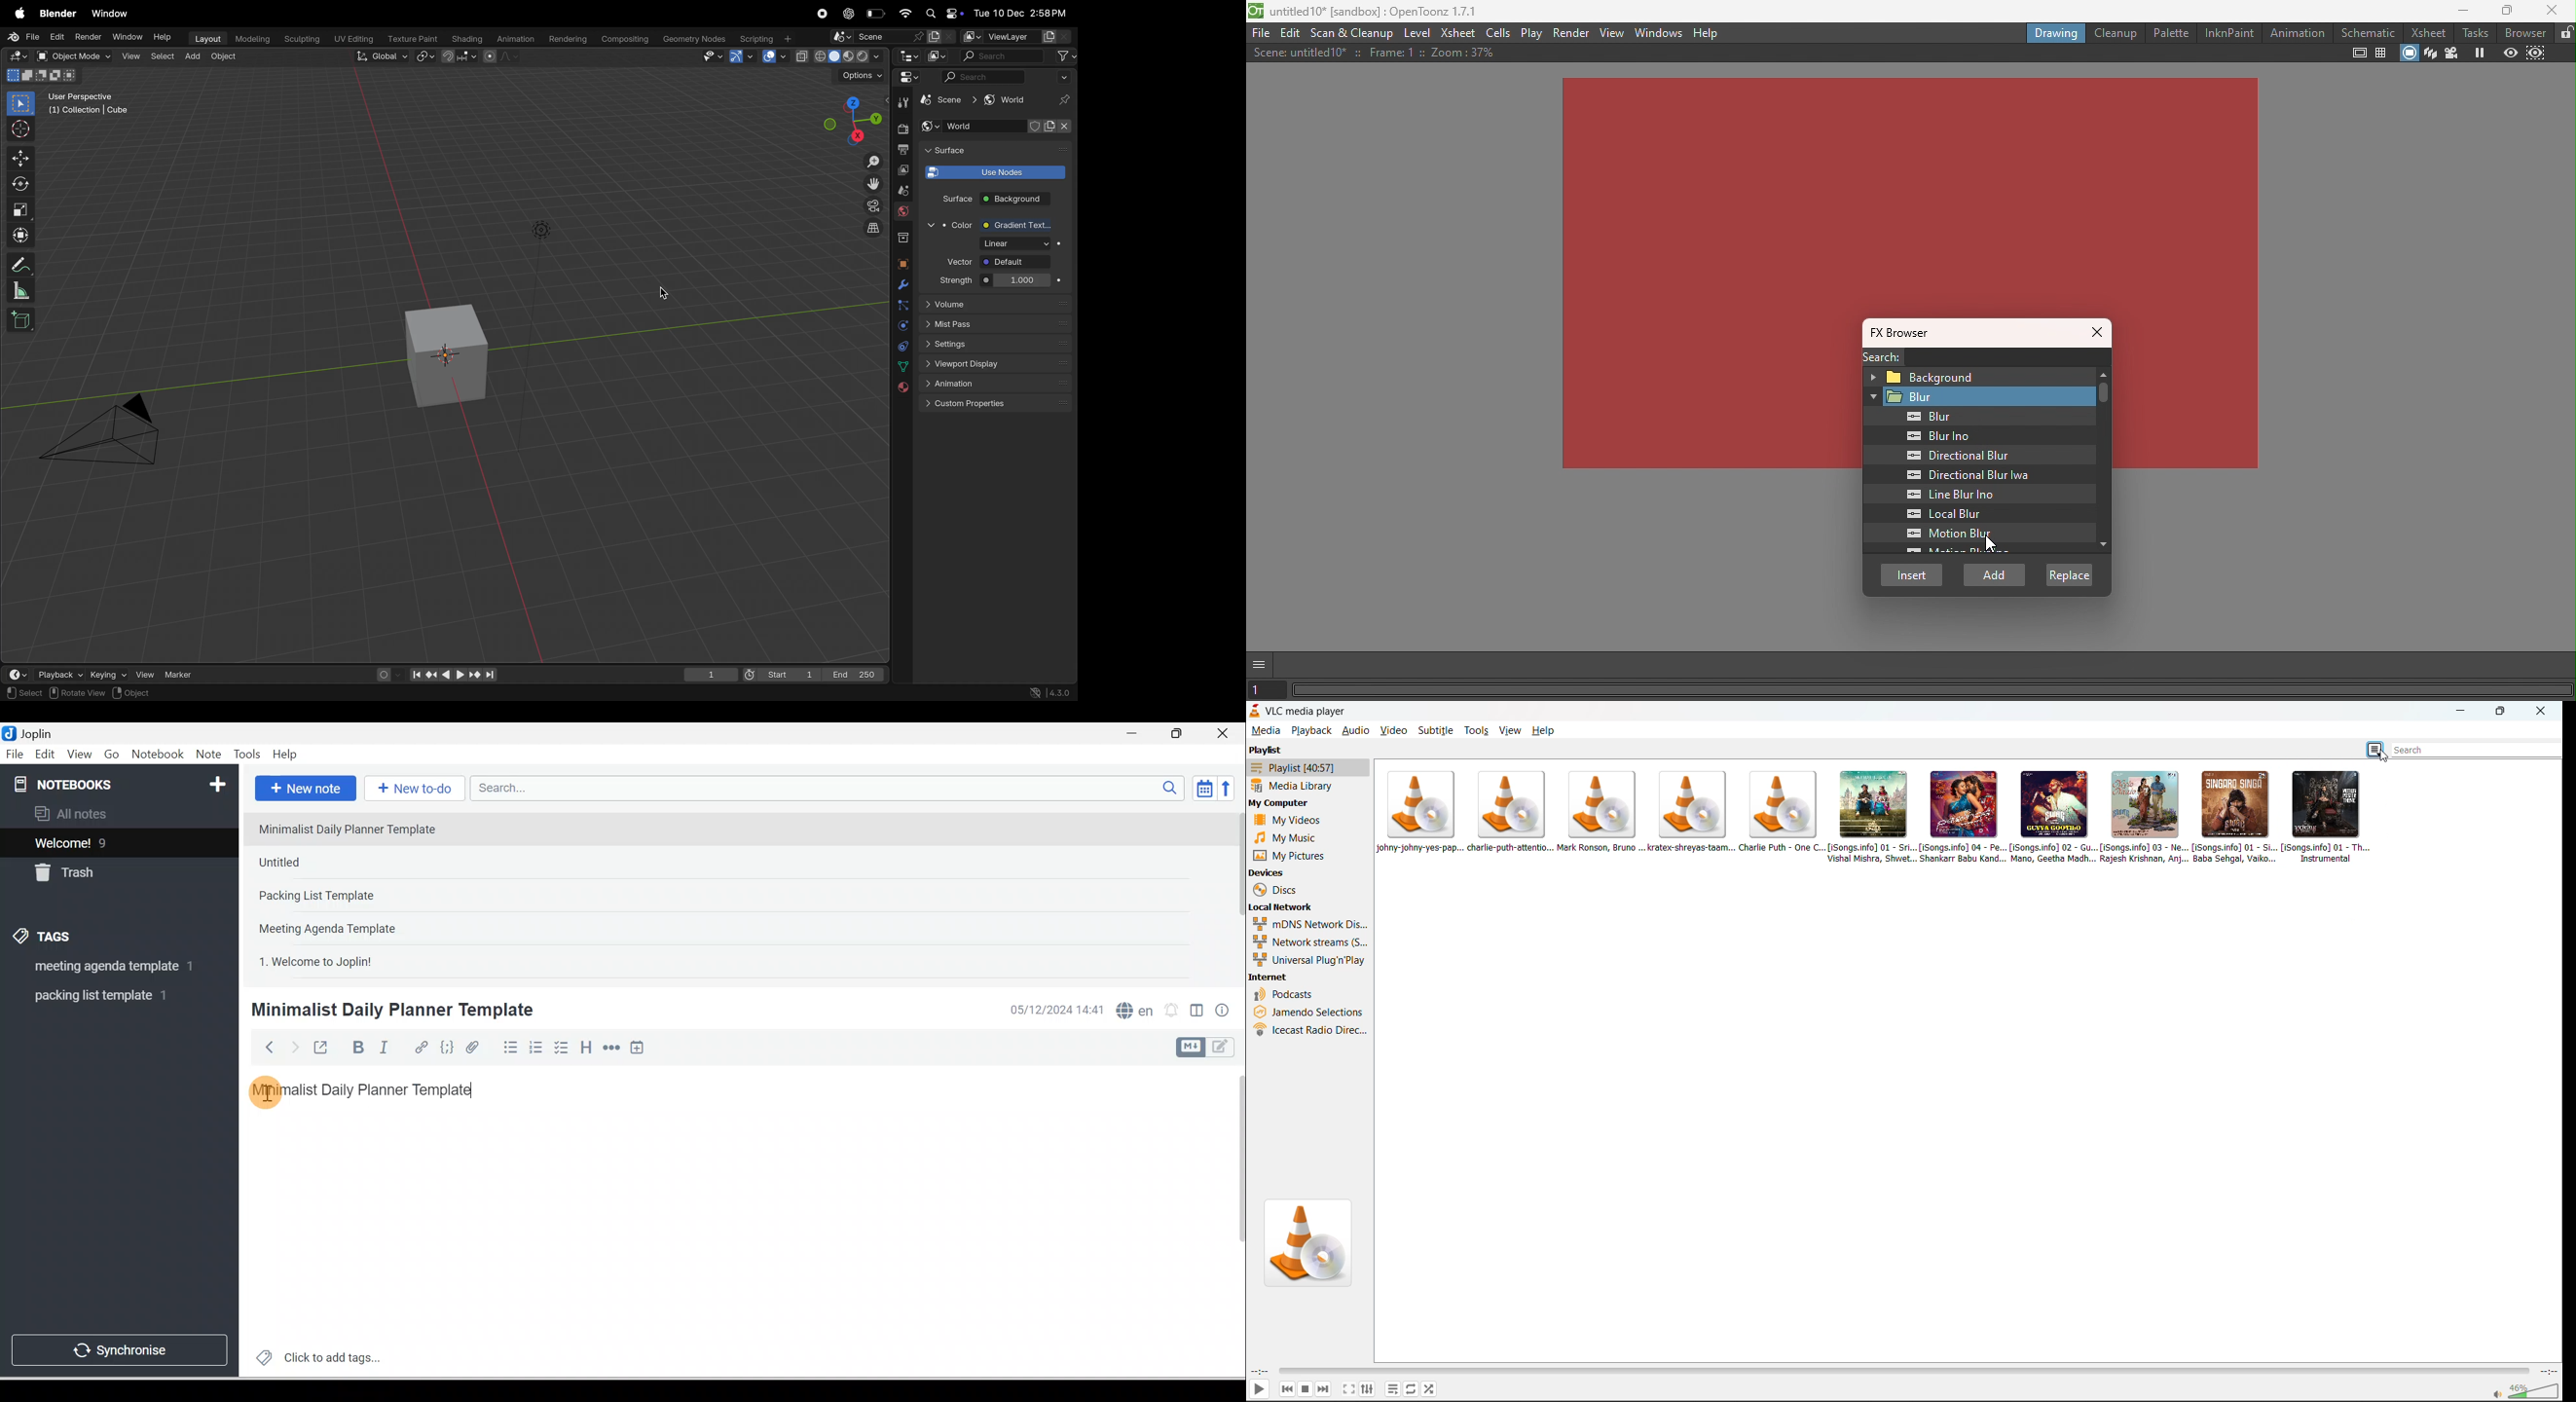 The width and height of the screenshot is (2576, 1428). What do you see at coordinates (102, 967) in the screenshot?
I see `Tag 1` at bounding box center [102, 967].